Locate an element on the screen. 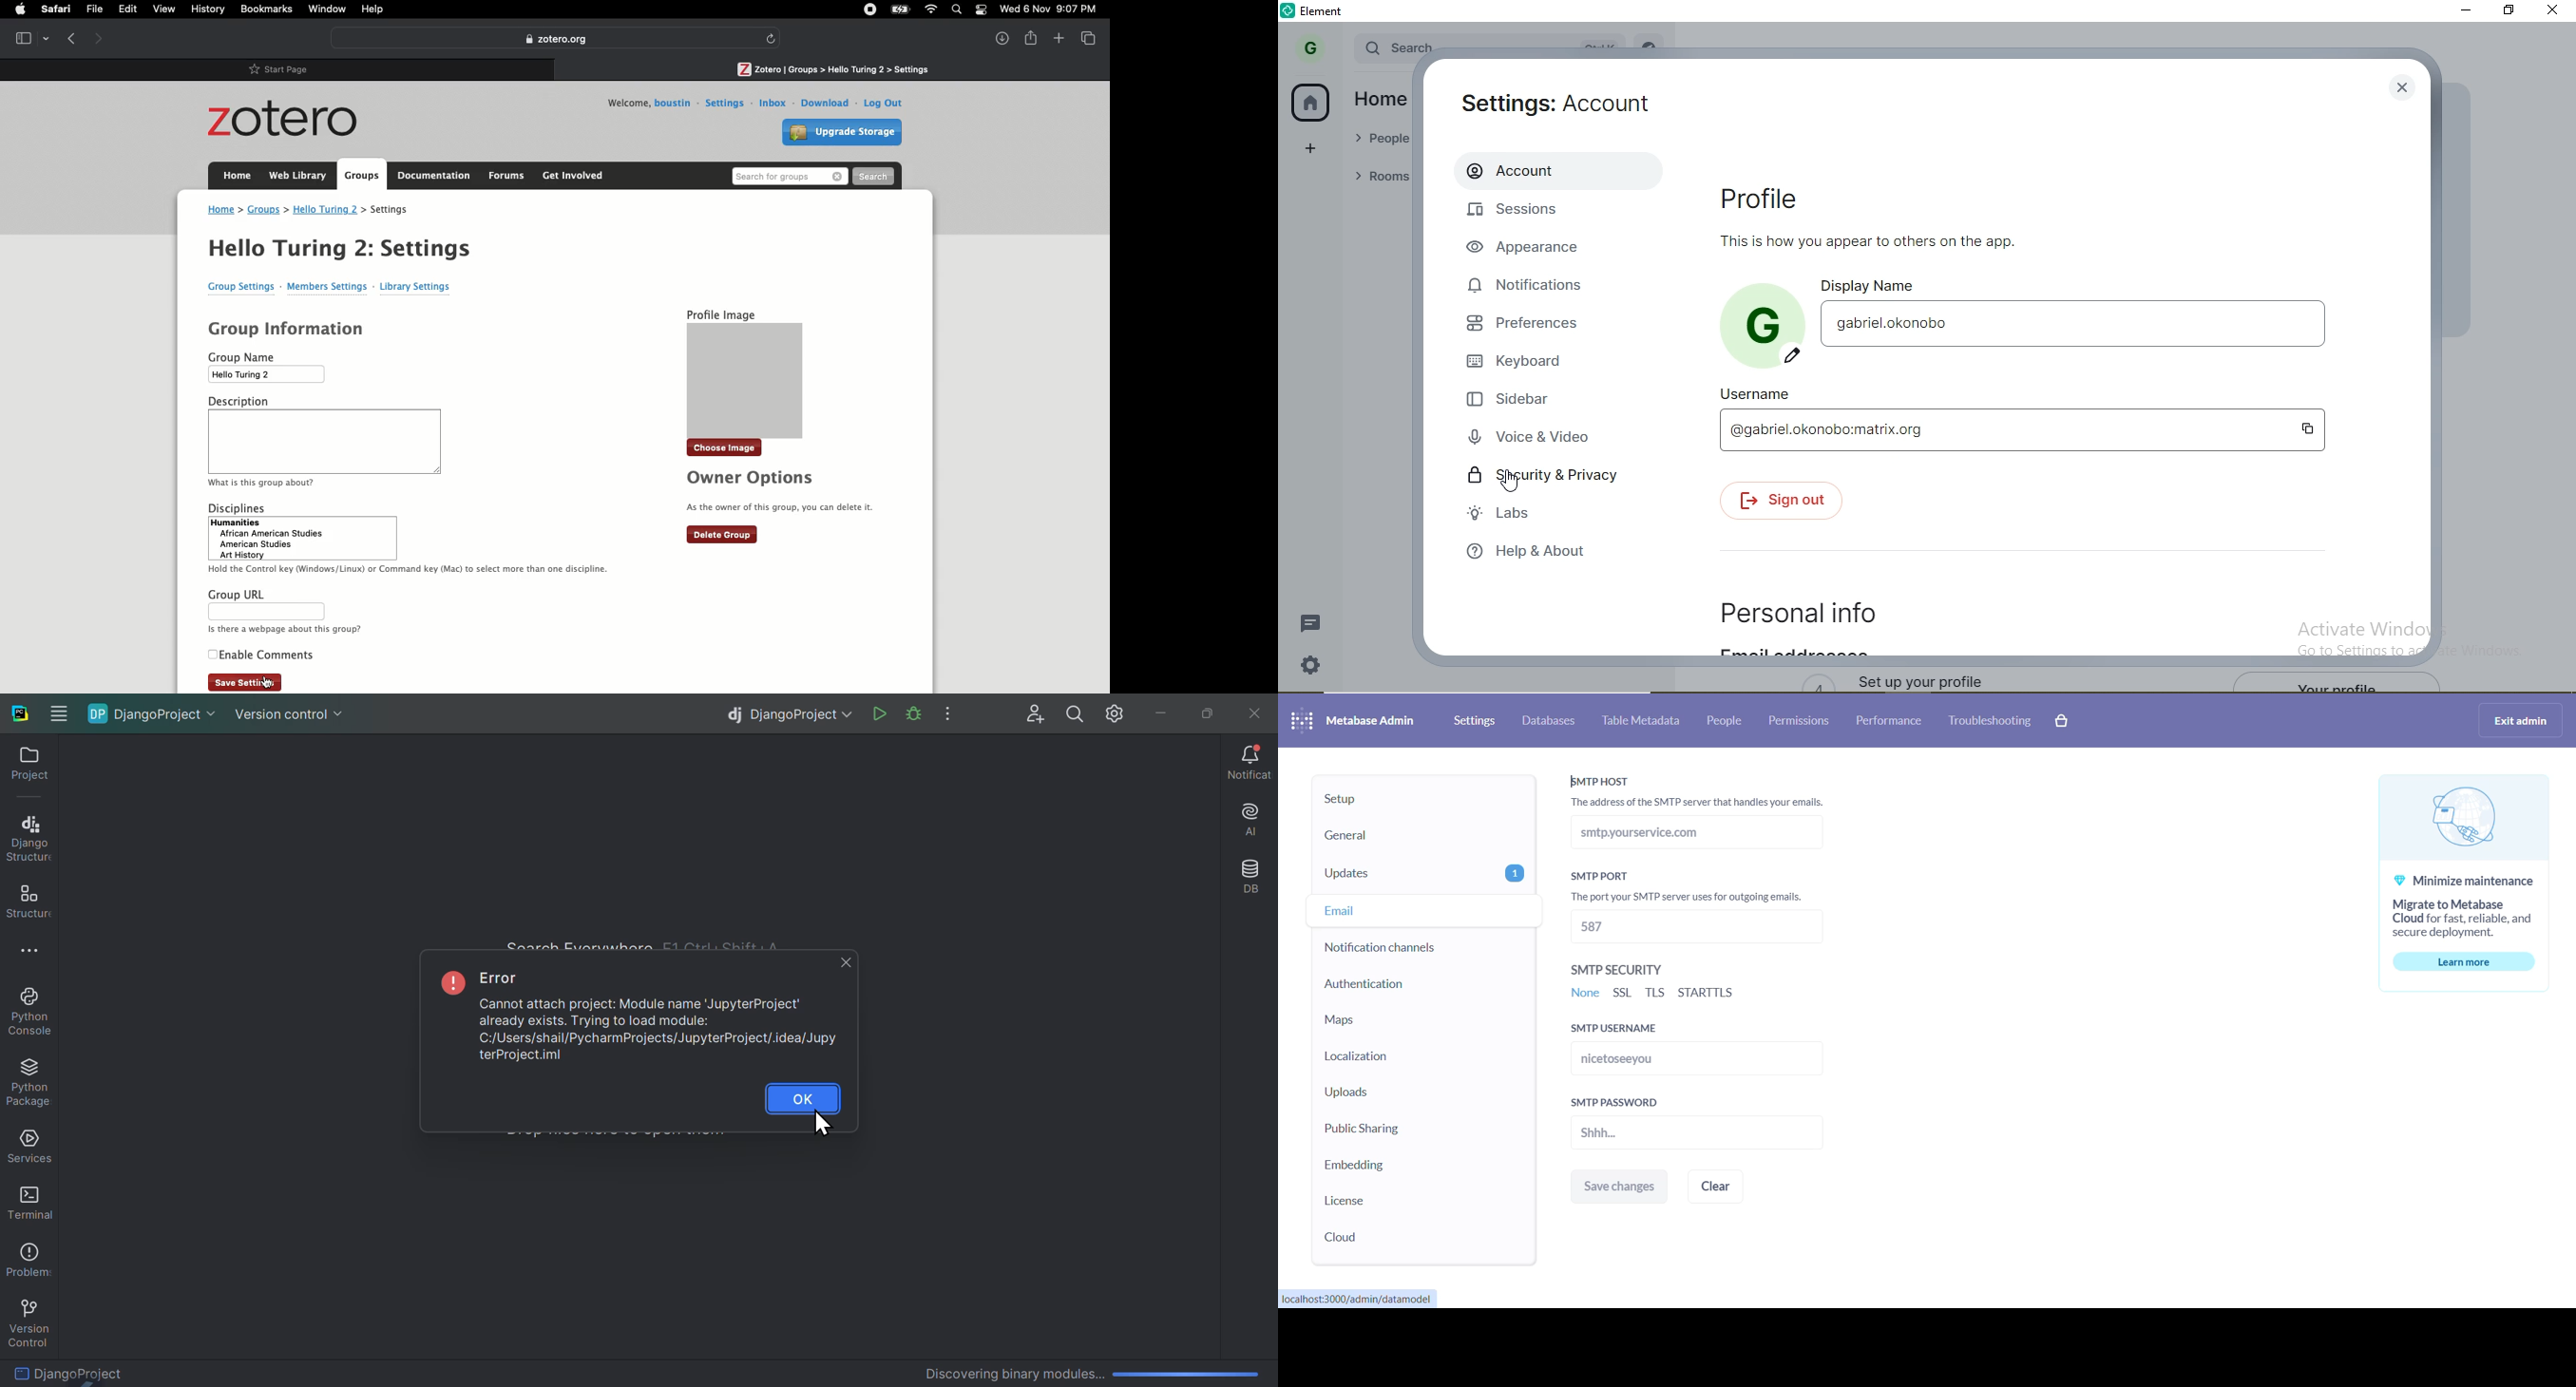 The height and width of the screenshot is (1400, 2576). Downlaods is located at coordinates (997, 37).